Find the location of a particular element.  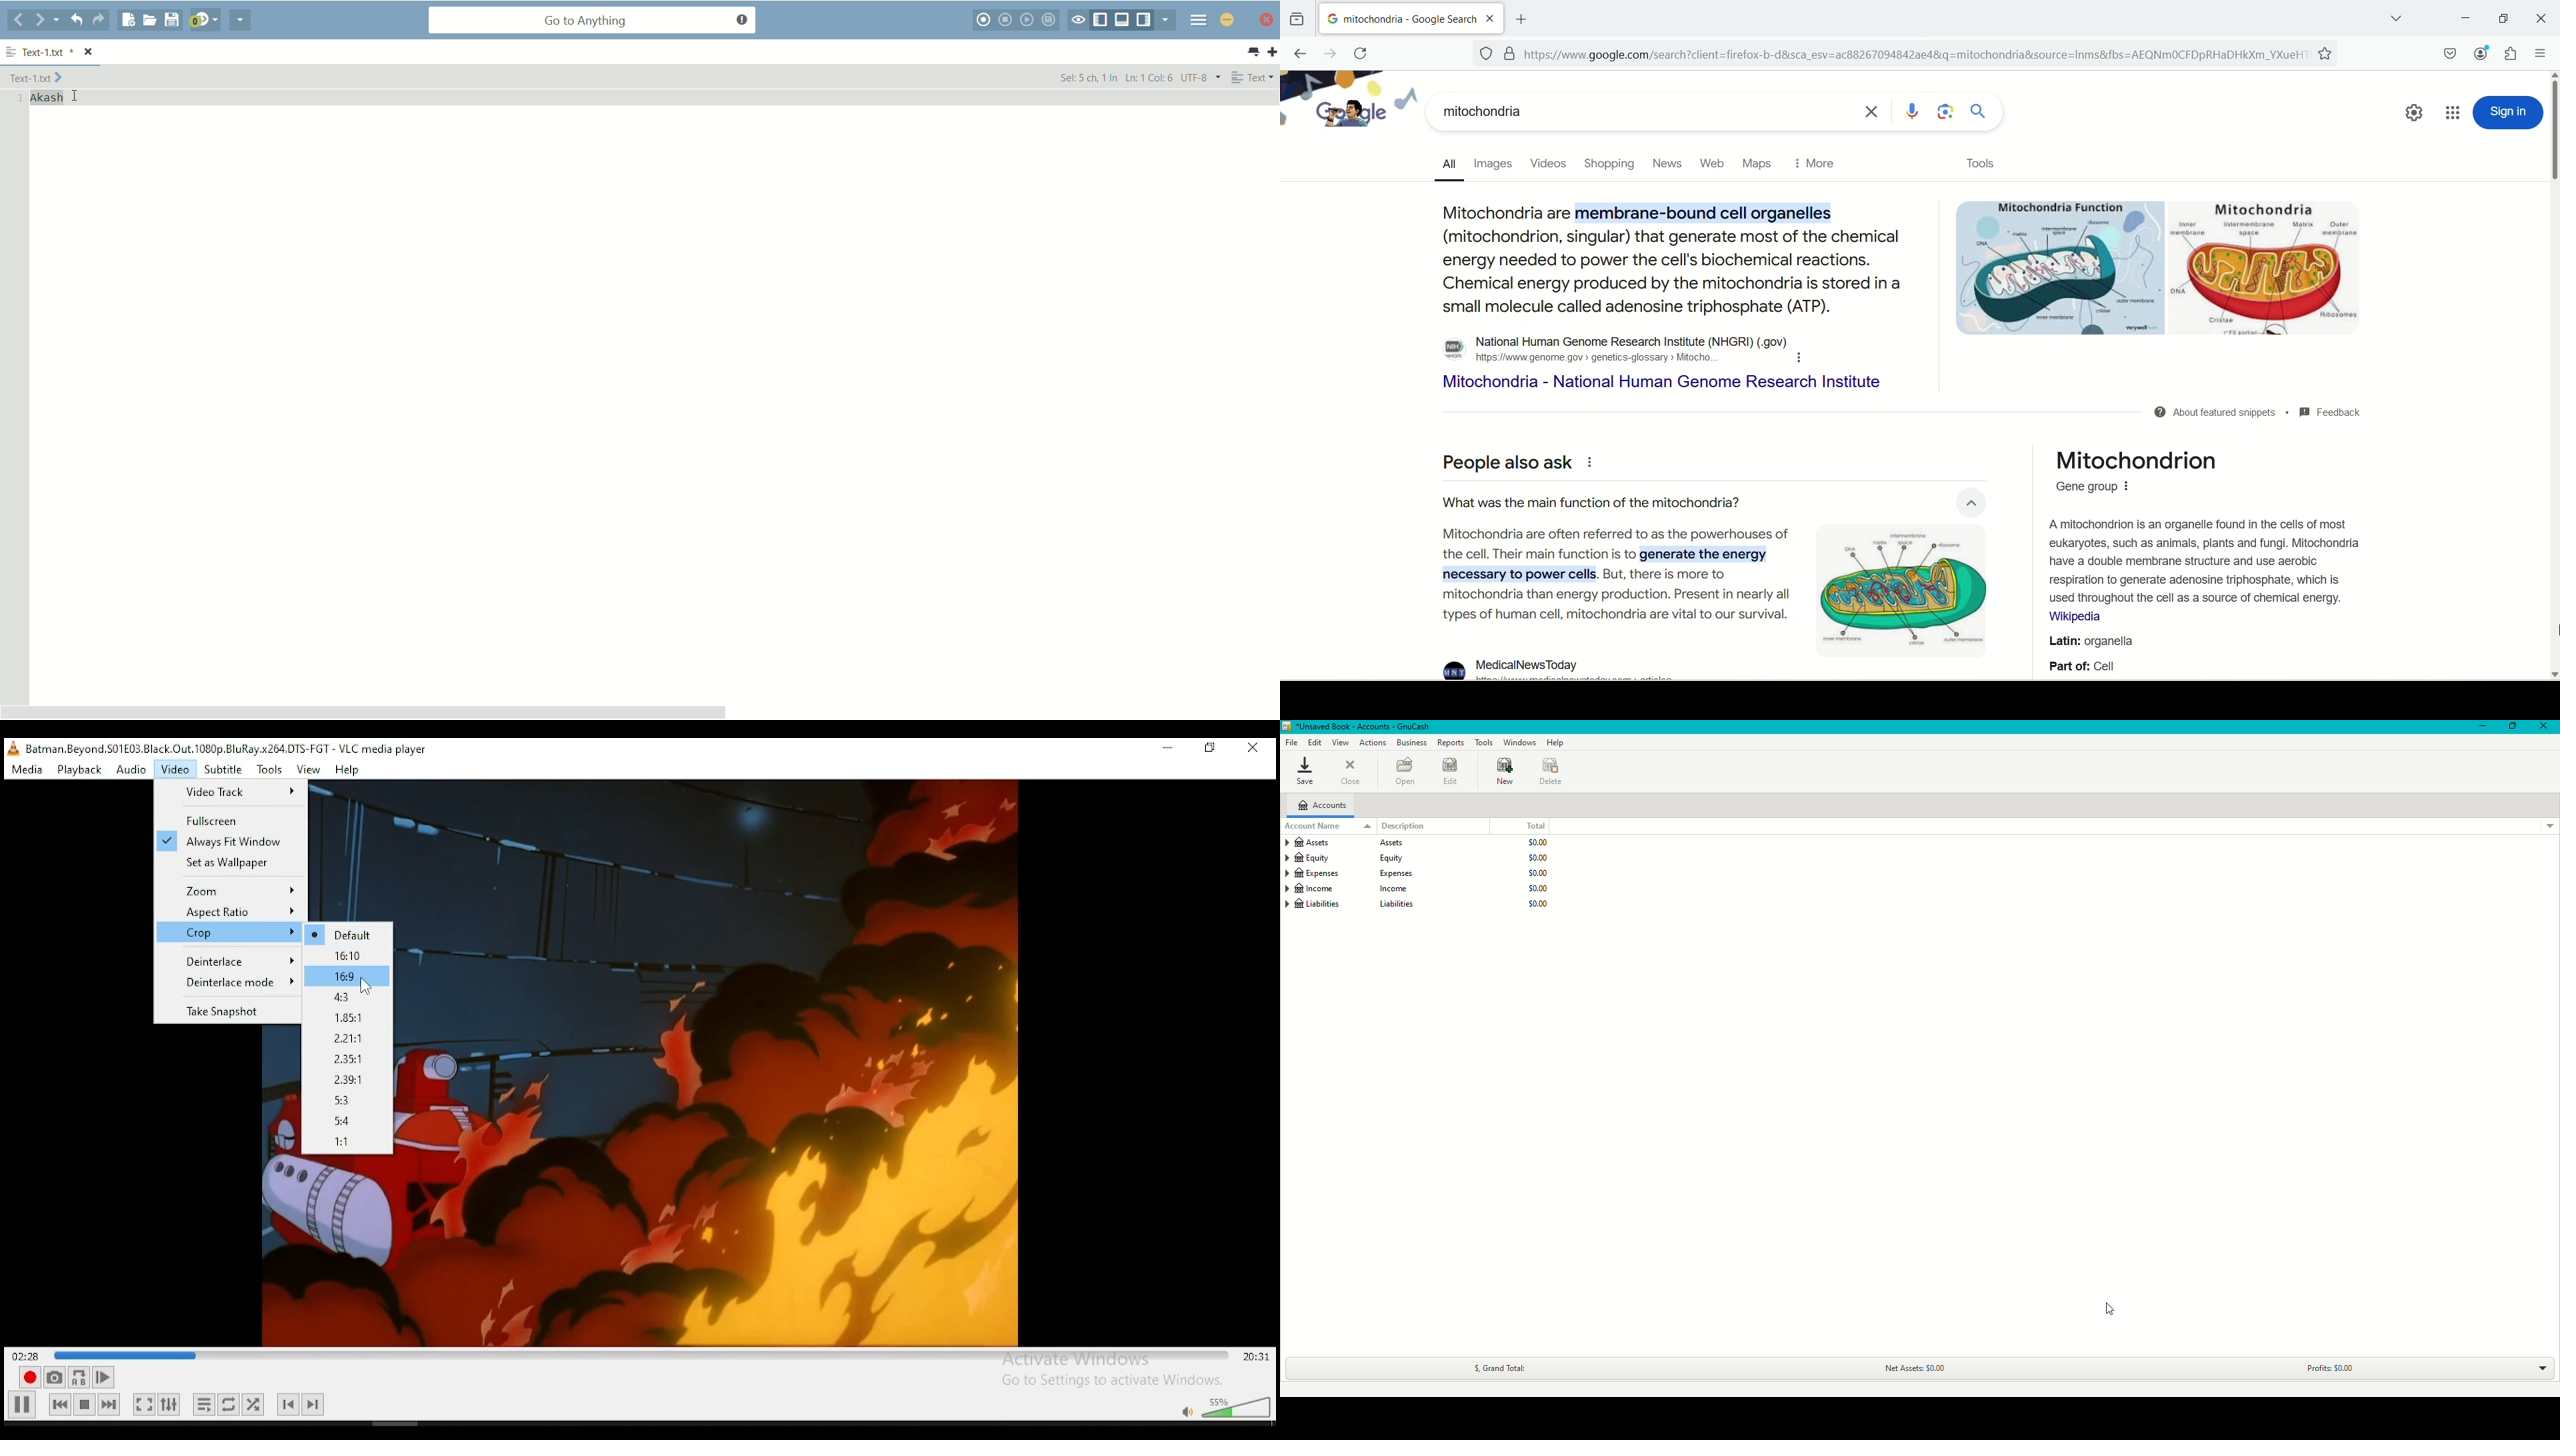

add new tab is located at coordinates (1521, 17).